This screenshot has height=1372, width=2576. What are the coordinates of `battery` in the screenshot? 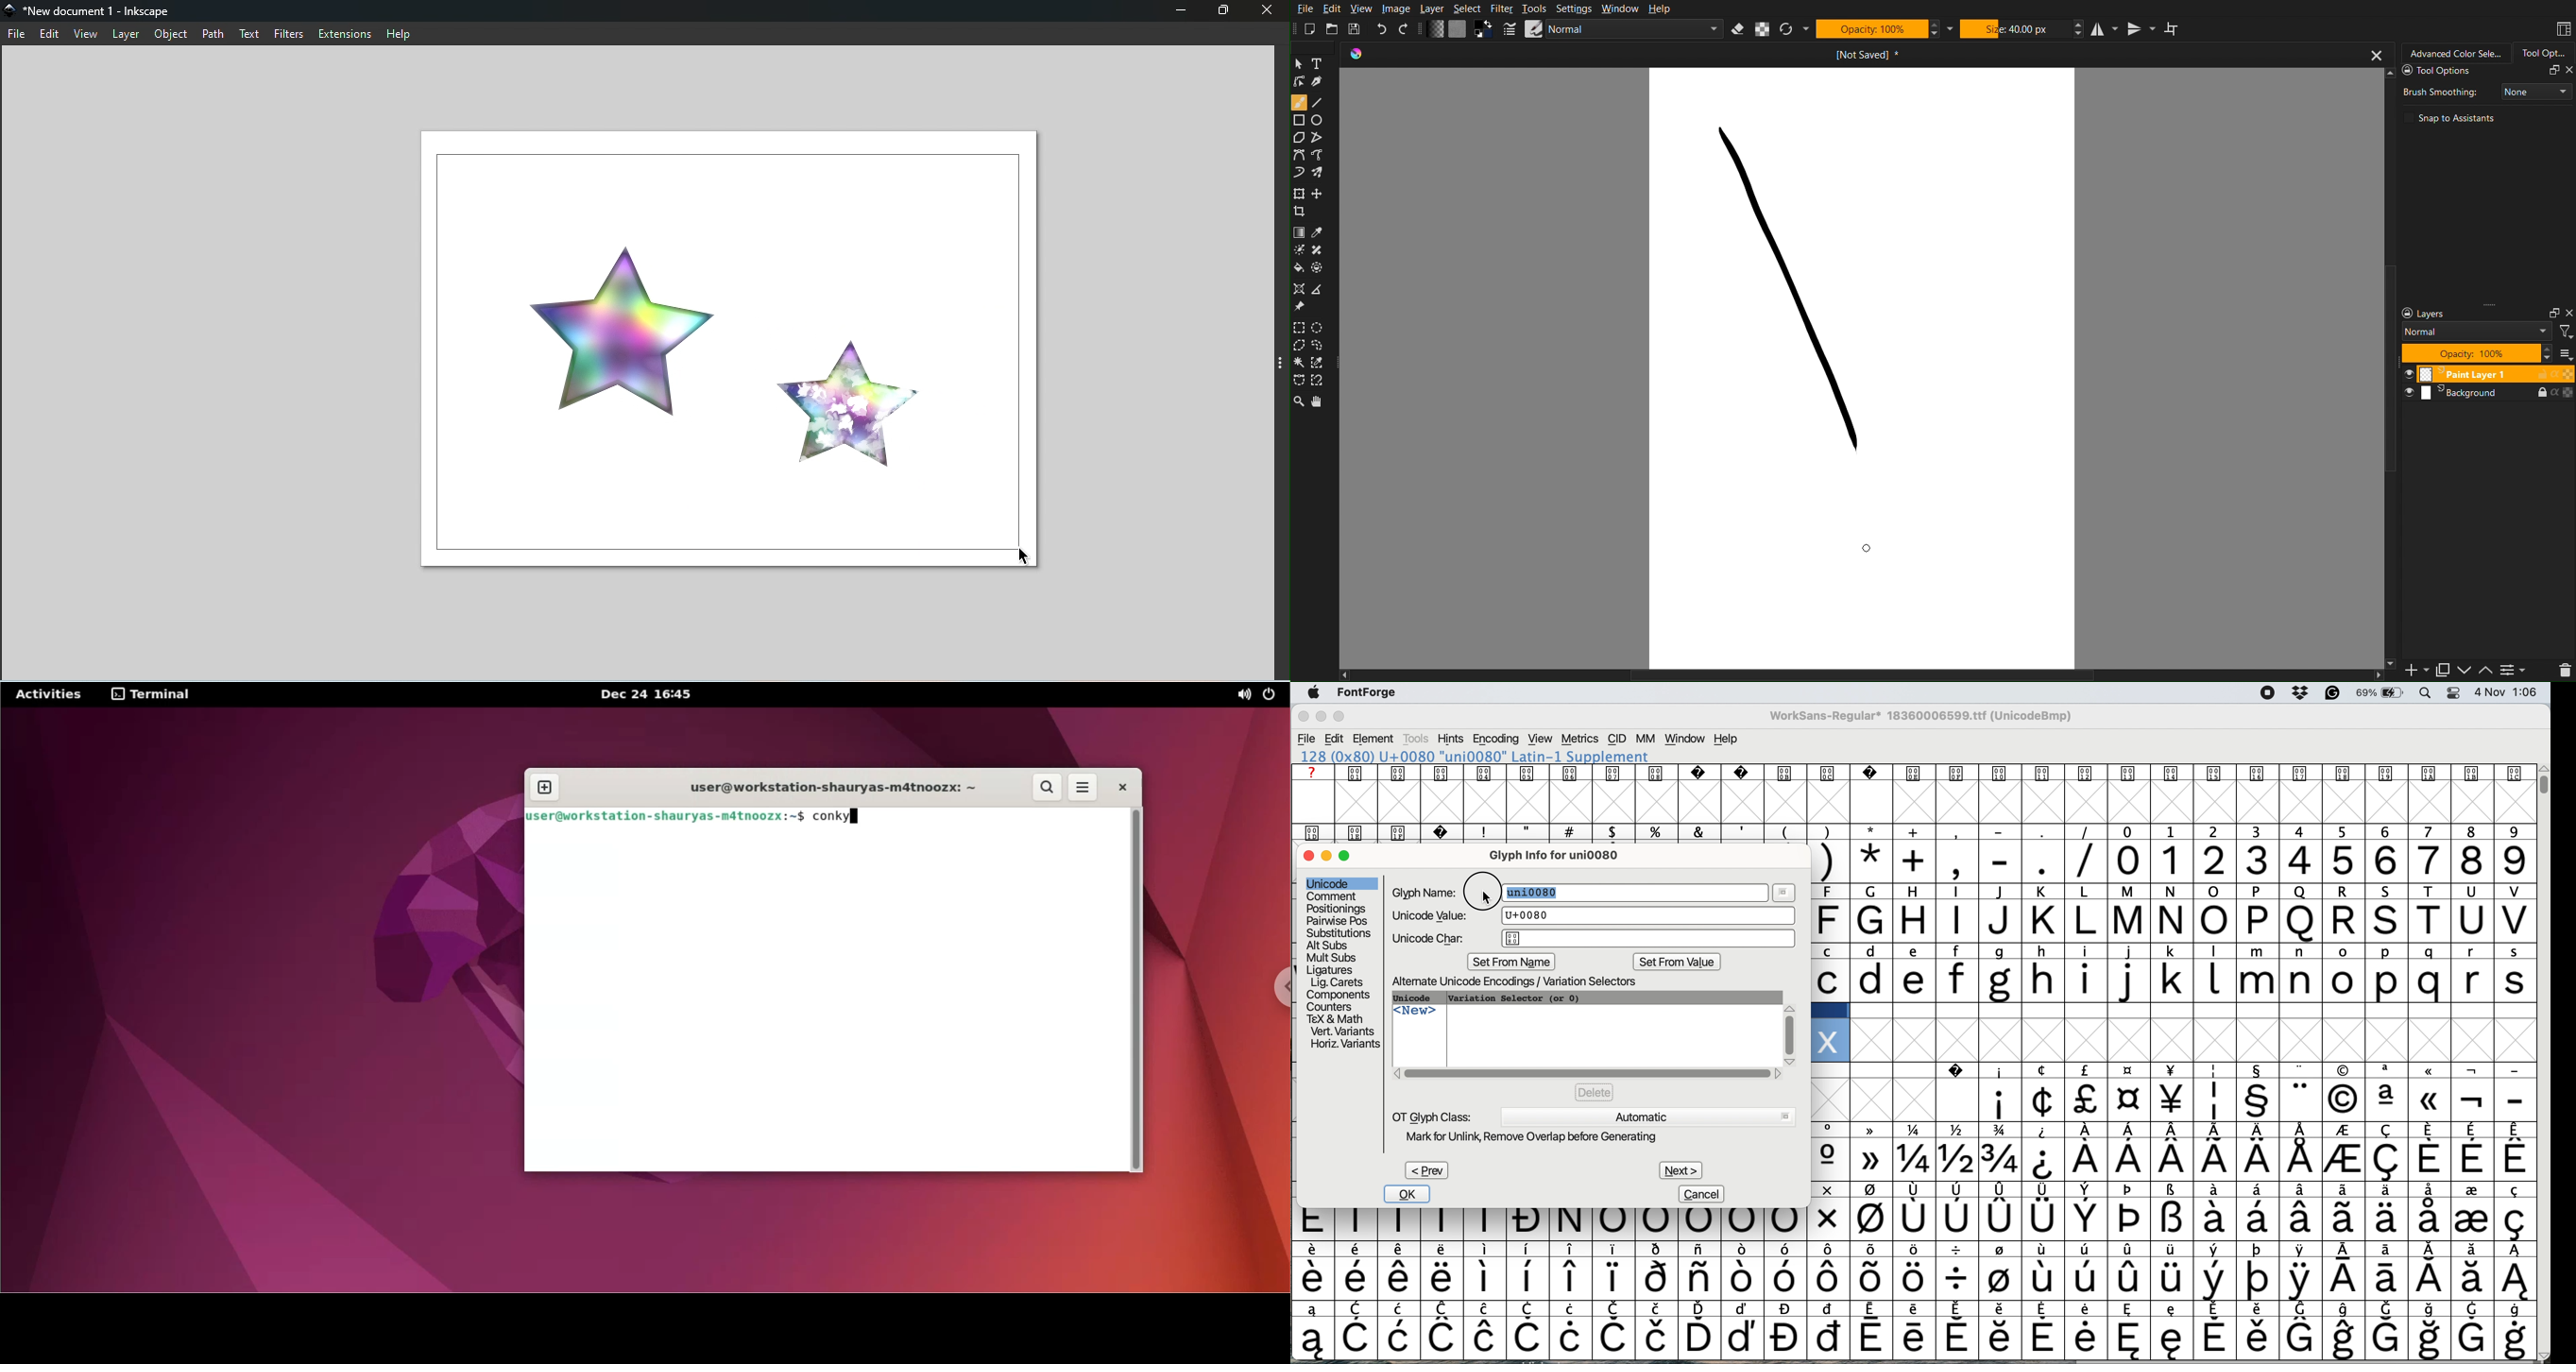 It's located at (2380, 693).